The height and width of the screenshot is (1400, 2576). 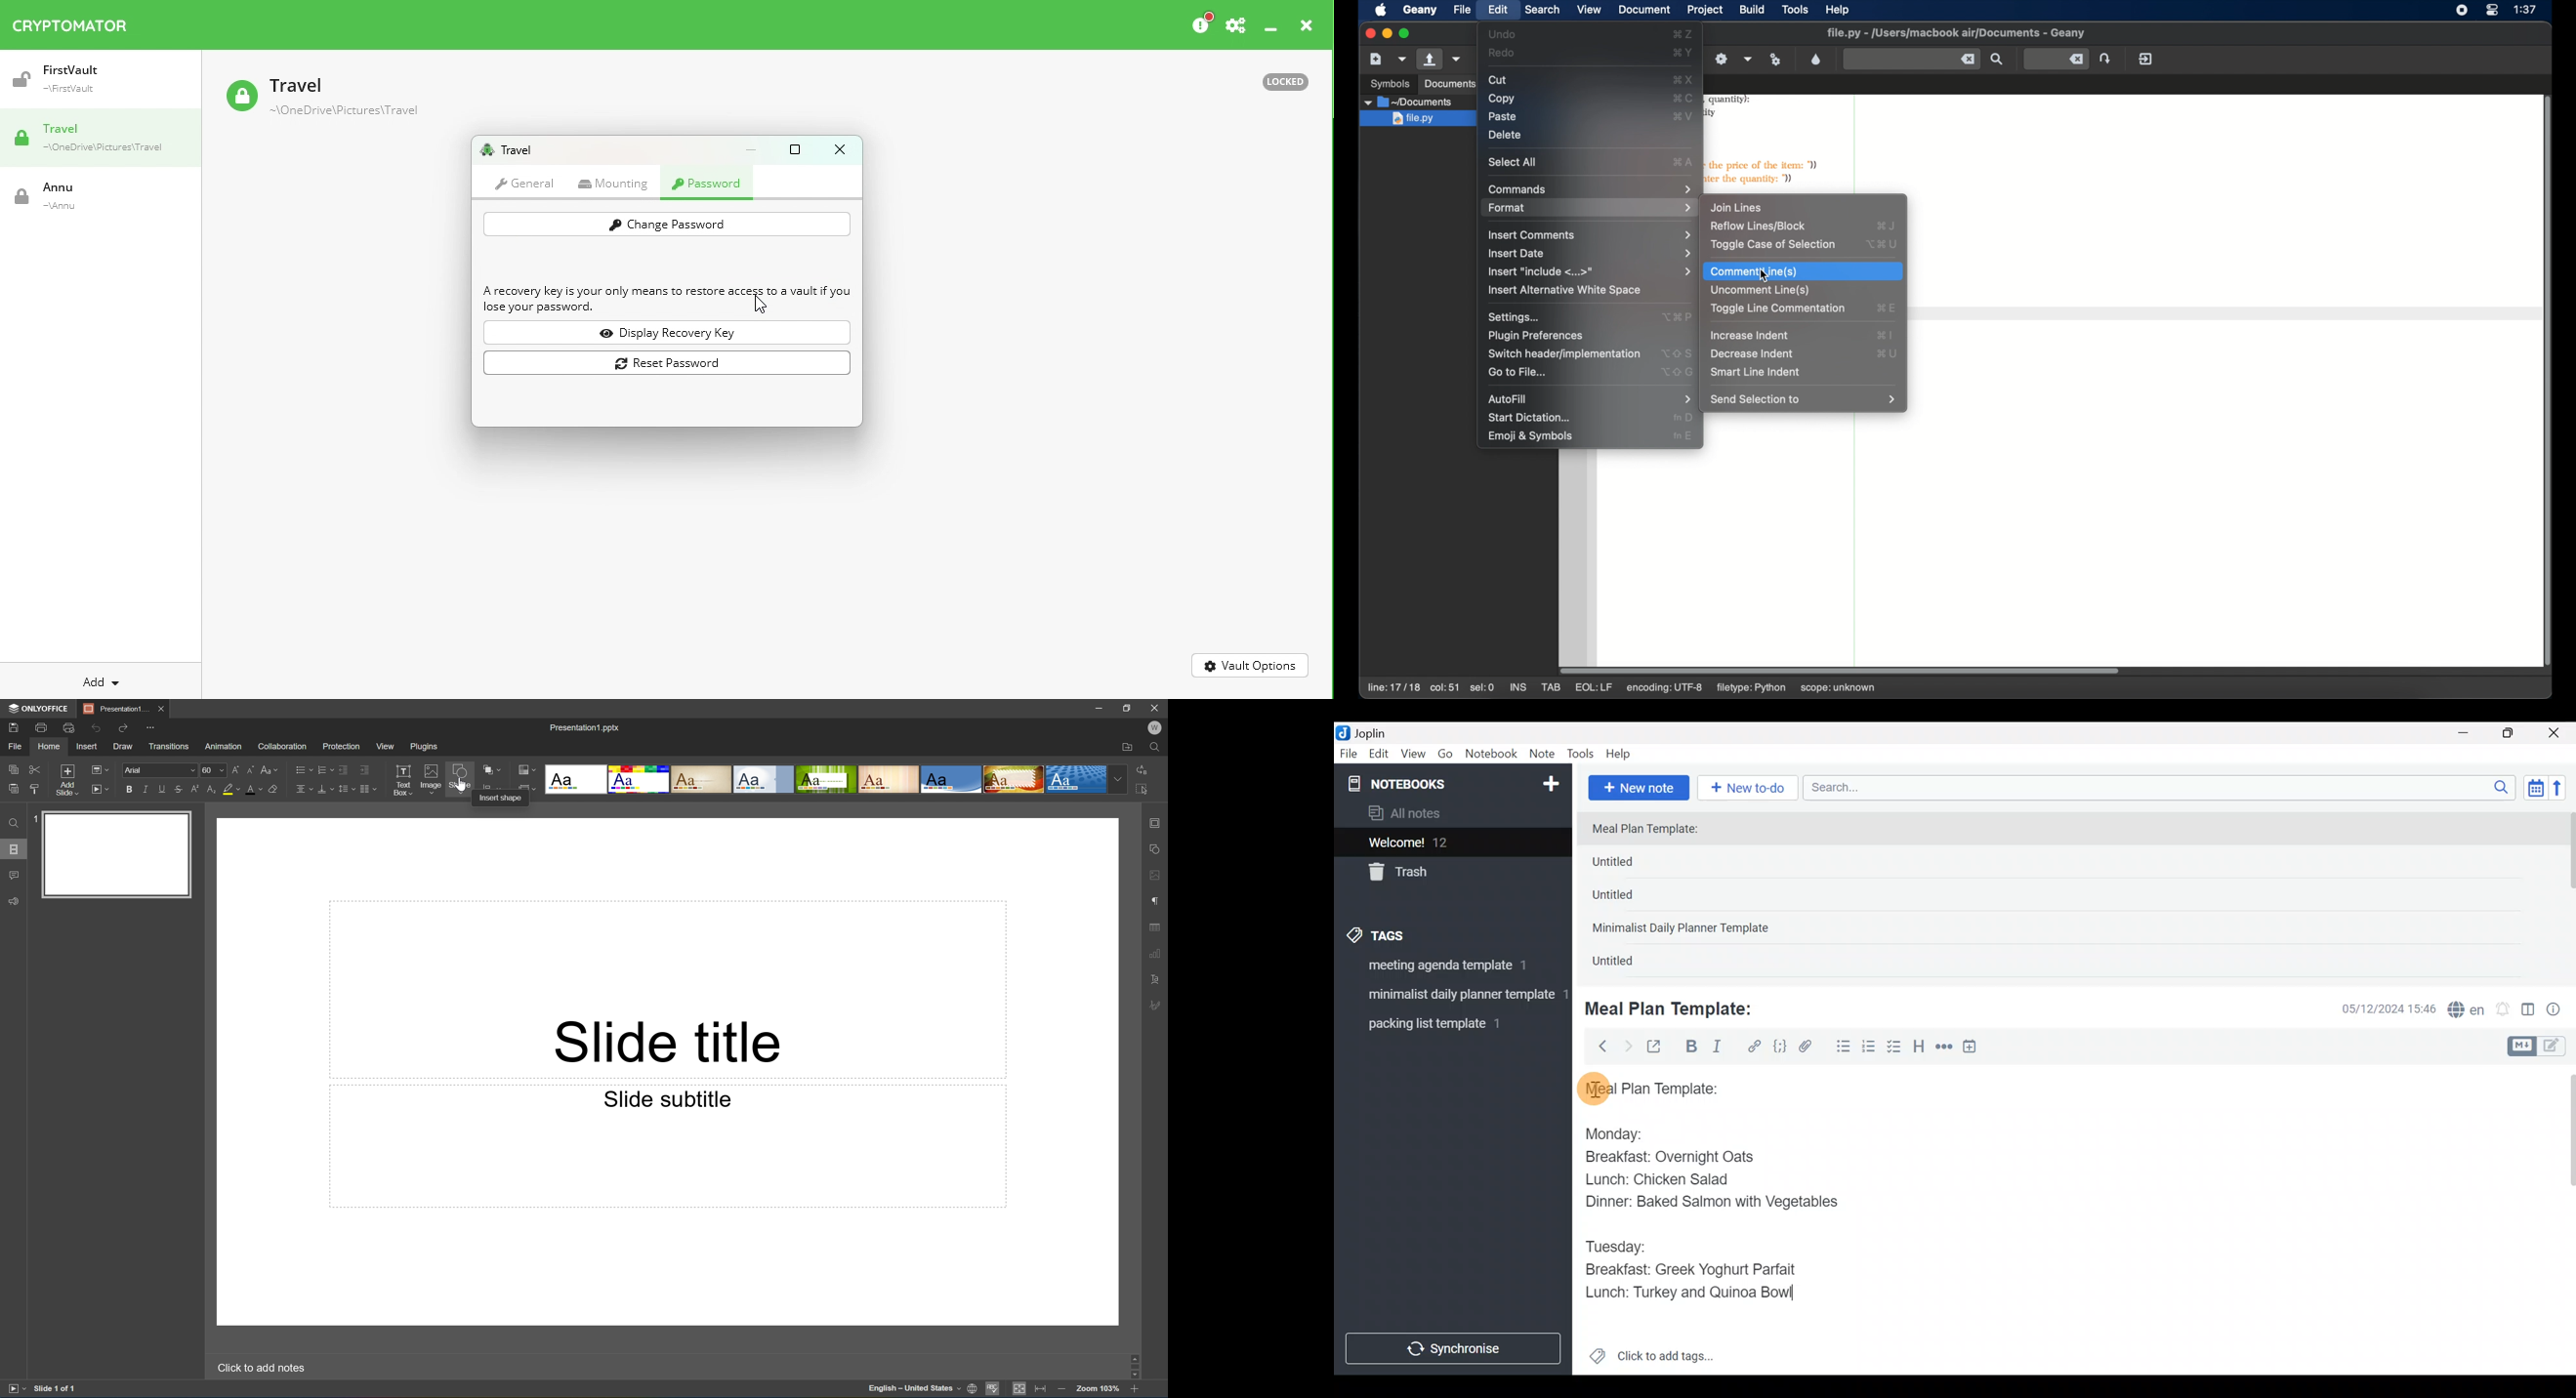 What do you see at coordinates (2471, 731) in the screenshot?
I see `Minimize` at bounding box center [2471, 731].